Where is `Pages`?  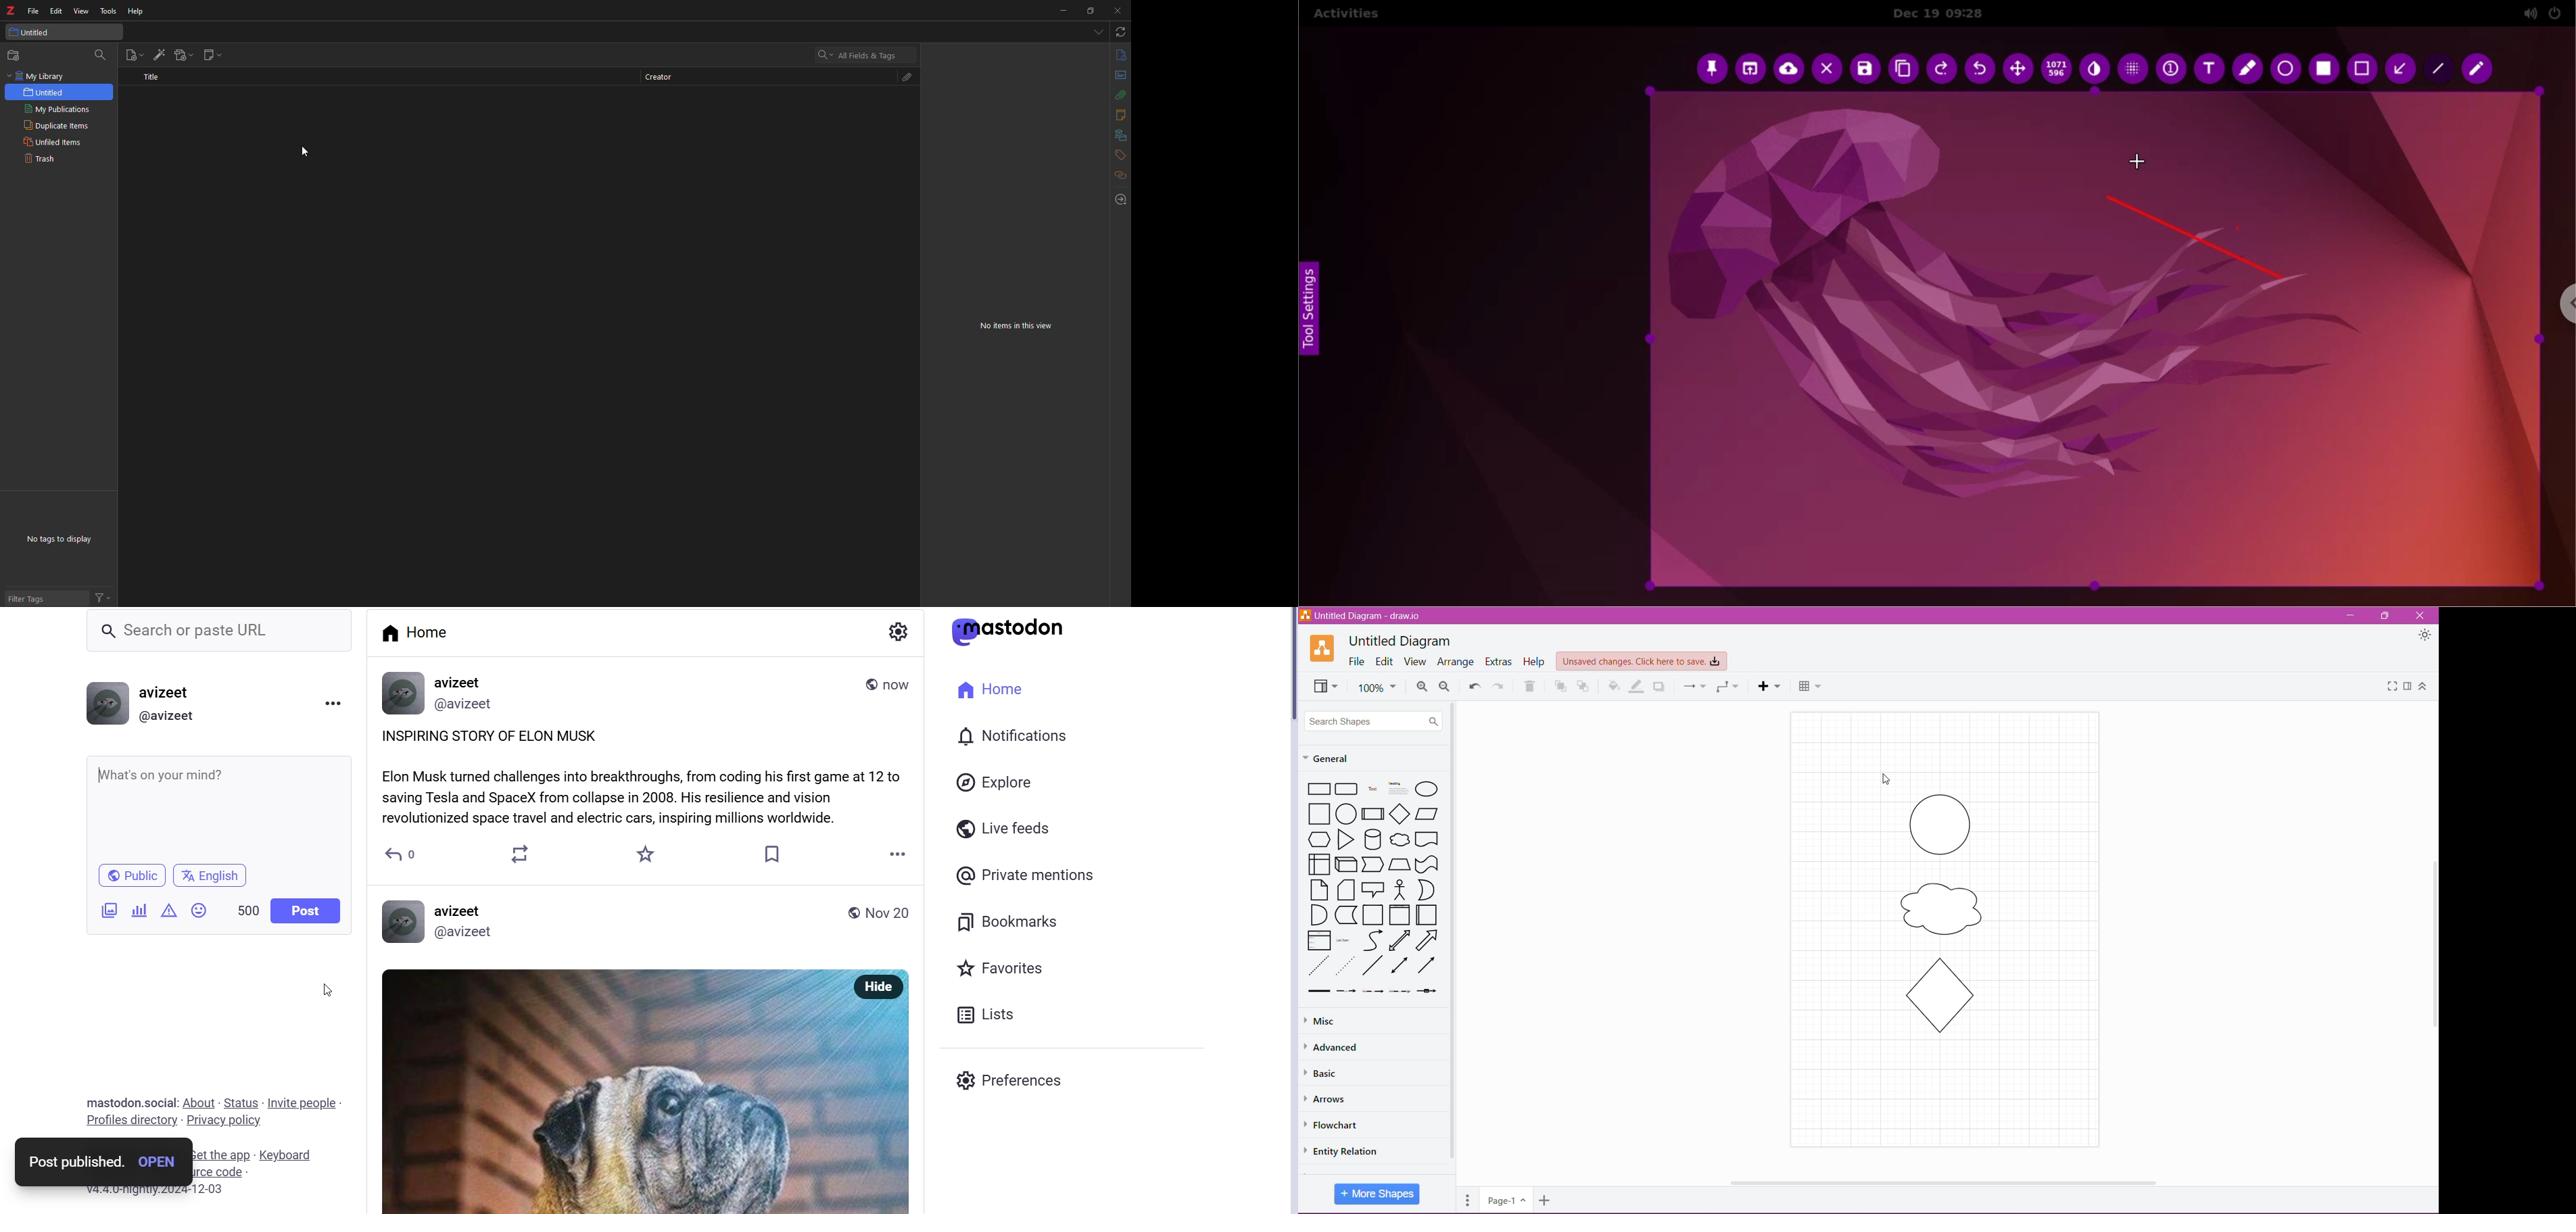 Pages is located at coordinates (1466, 1199).